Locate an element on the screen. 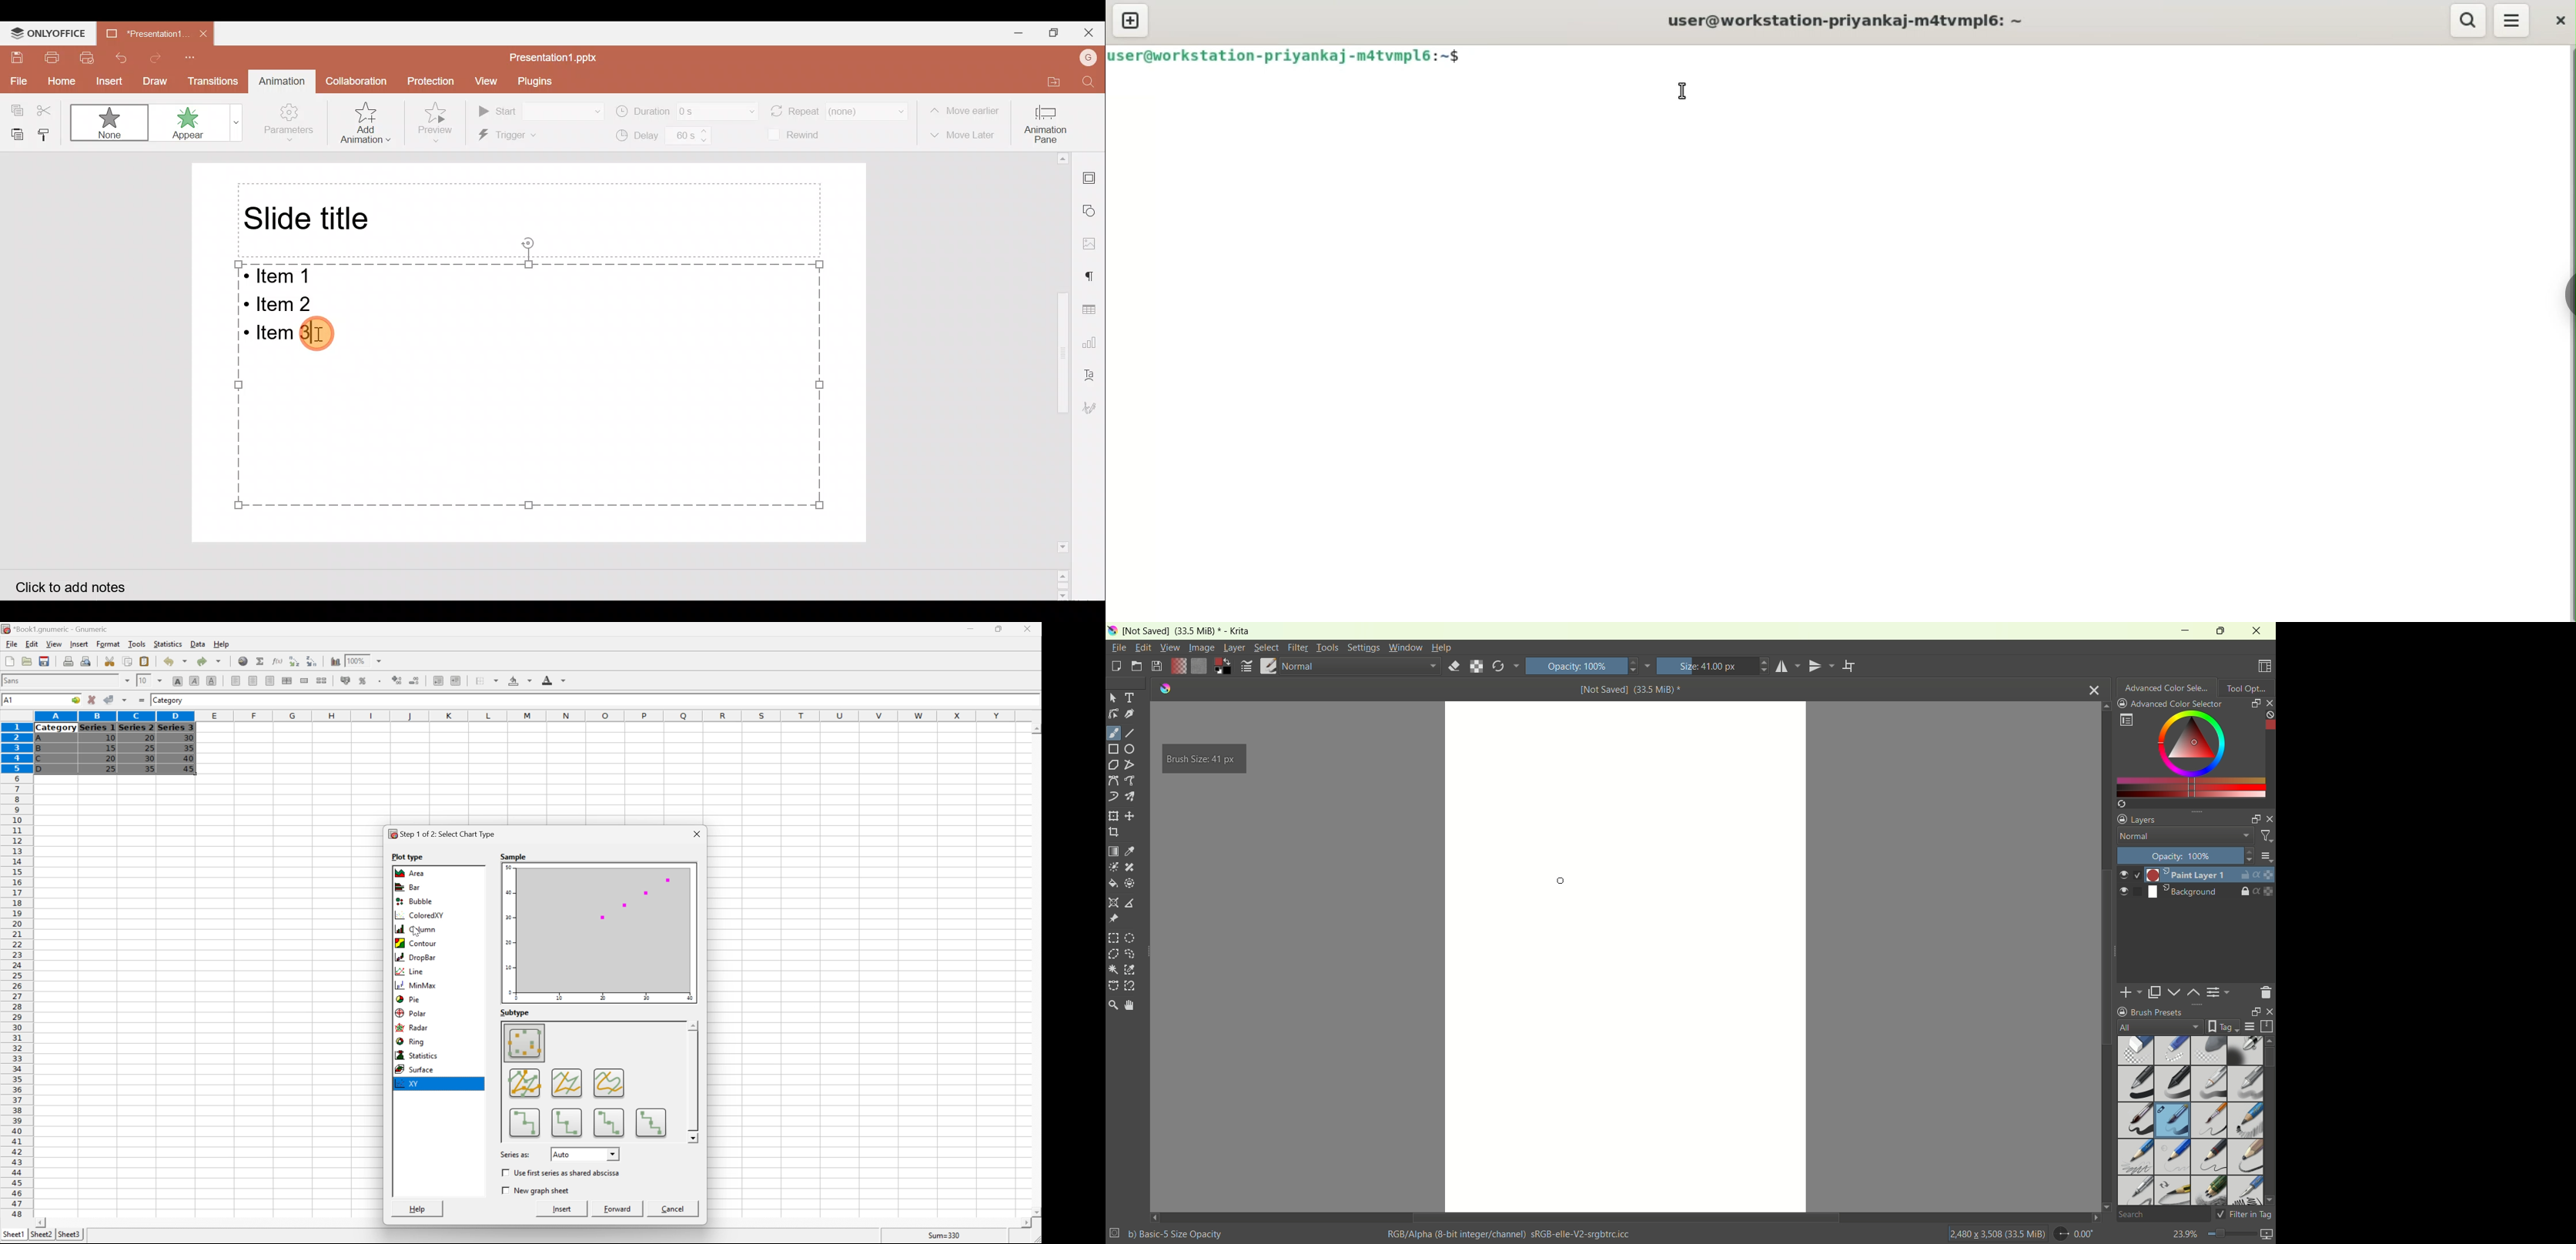  35 is located at coordinates (189, 748).